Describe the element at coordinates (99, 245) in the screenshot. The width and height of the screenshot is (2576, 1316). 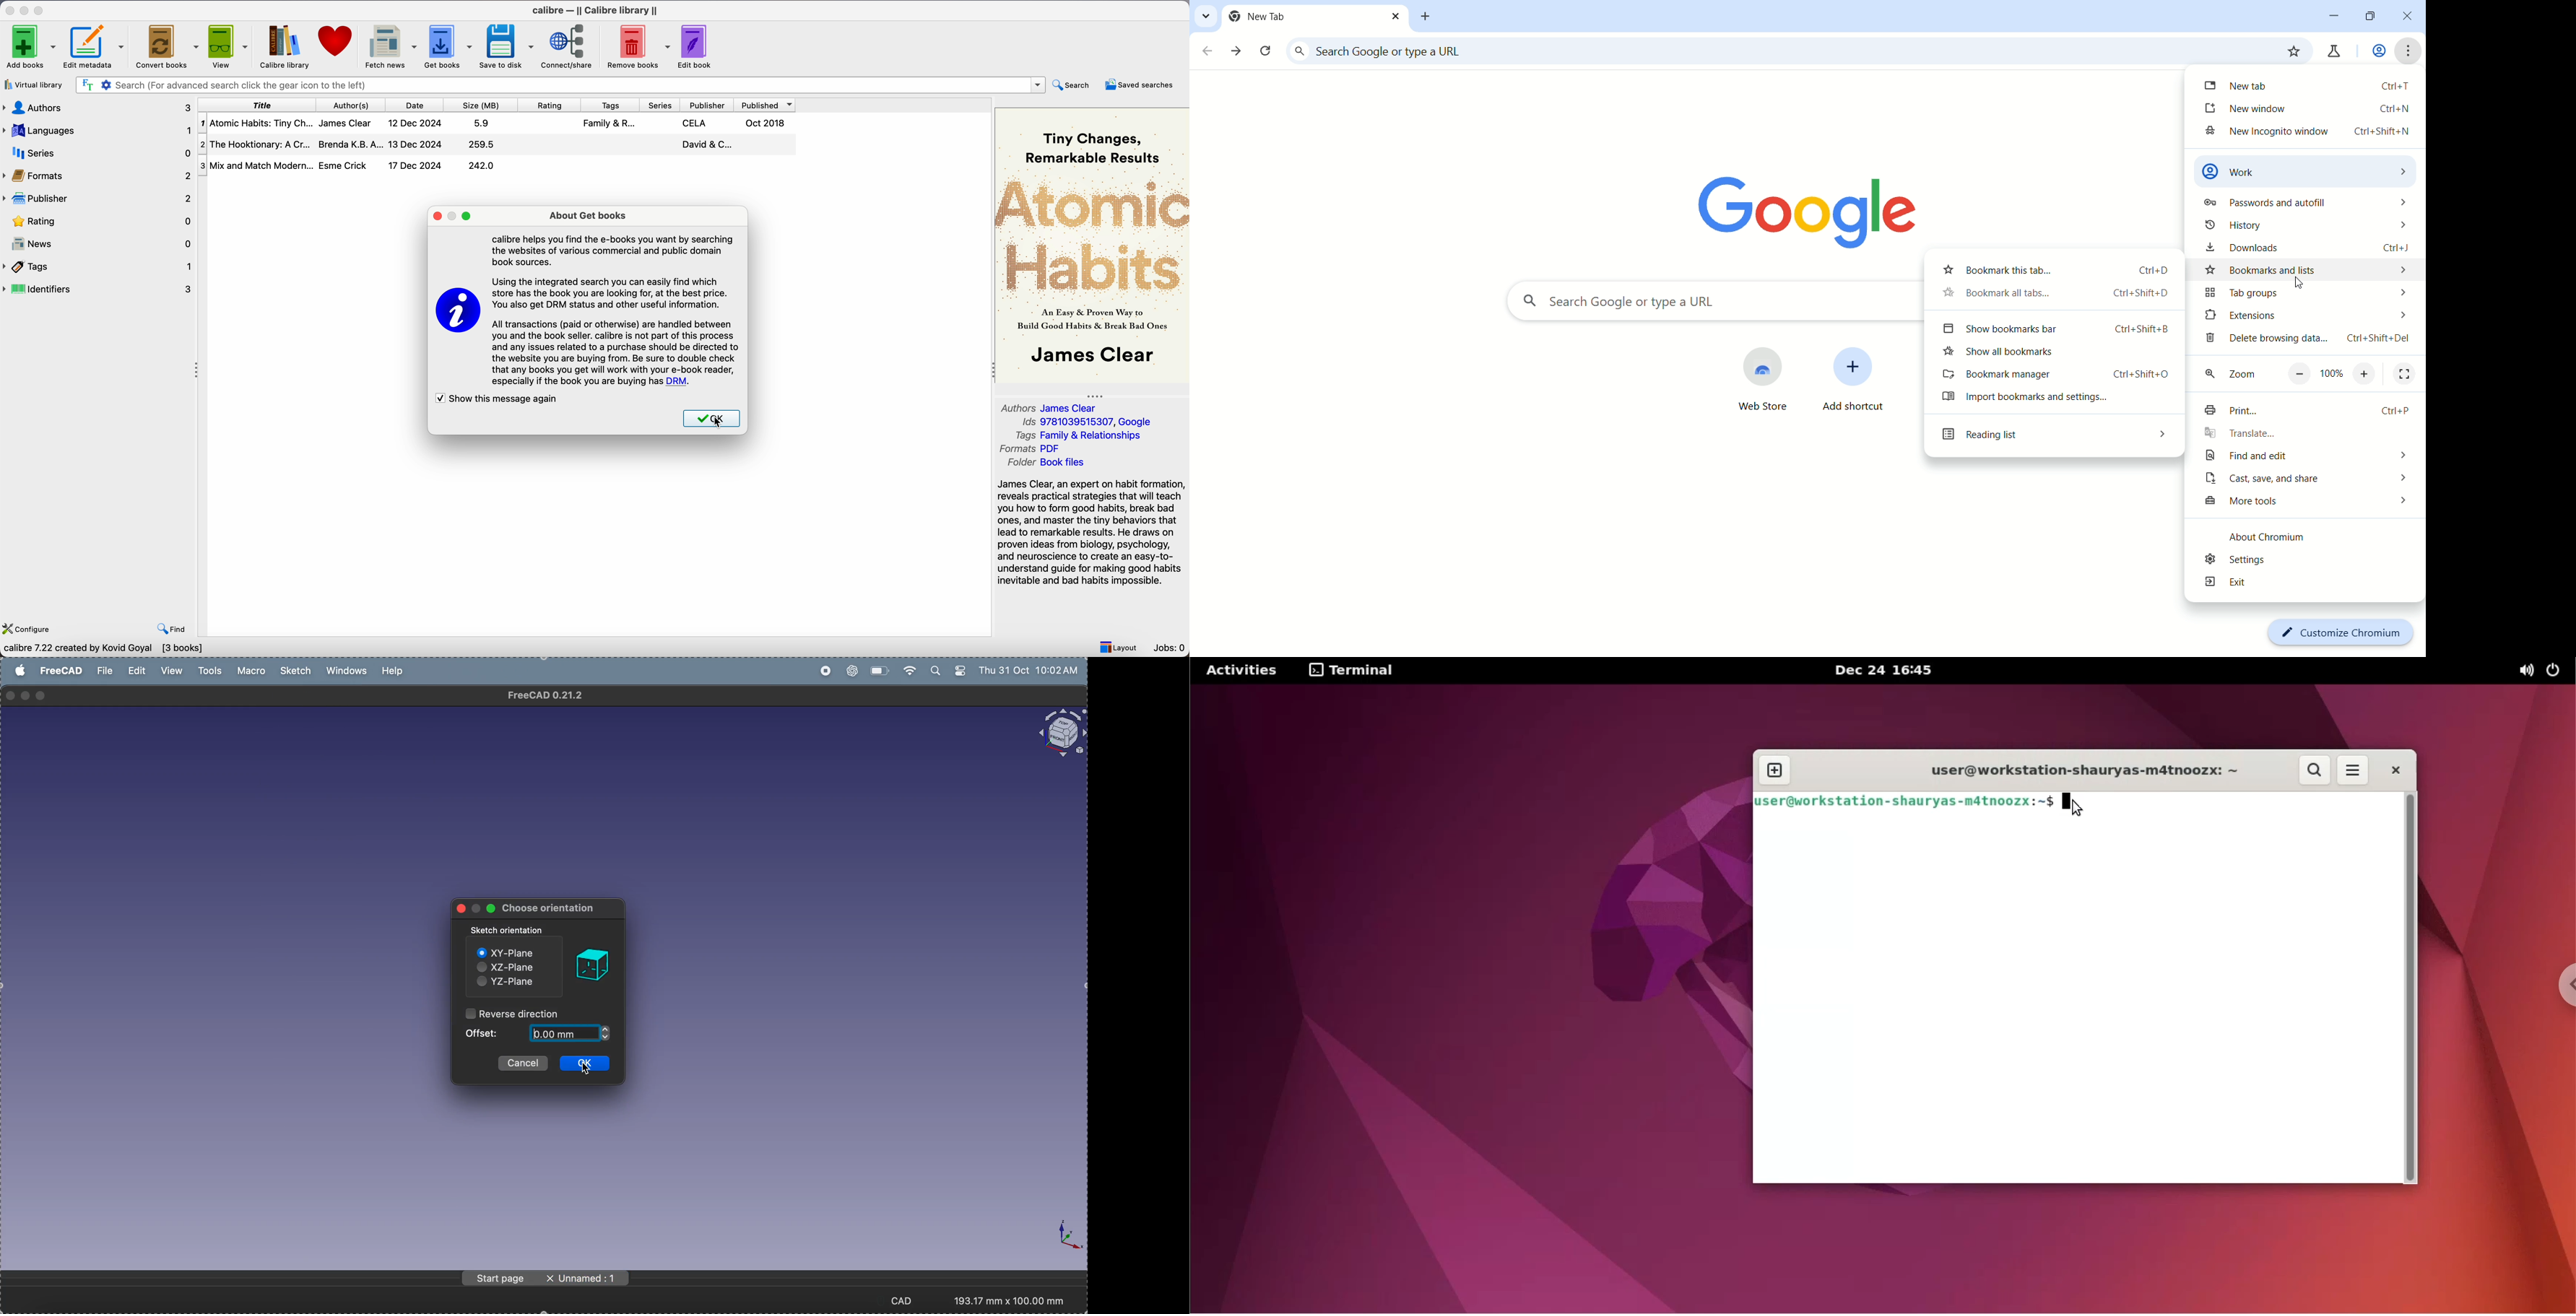
I see `news` at that location.